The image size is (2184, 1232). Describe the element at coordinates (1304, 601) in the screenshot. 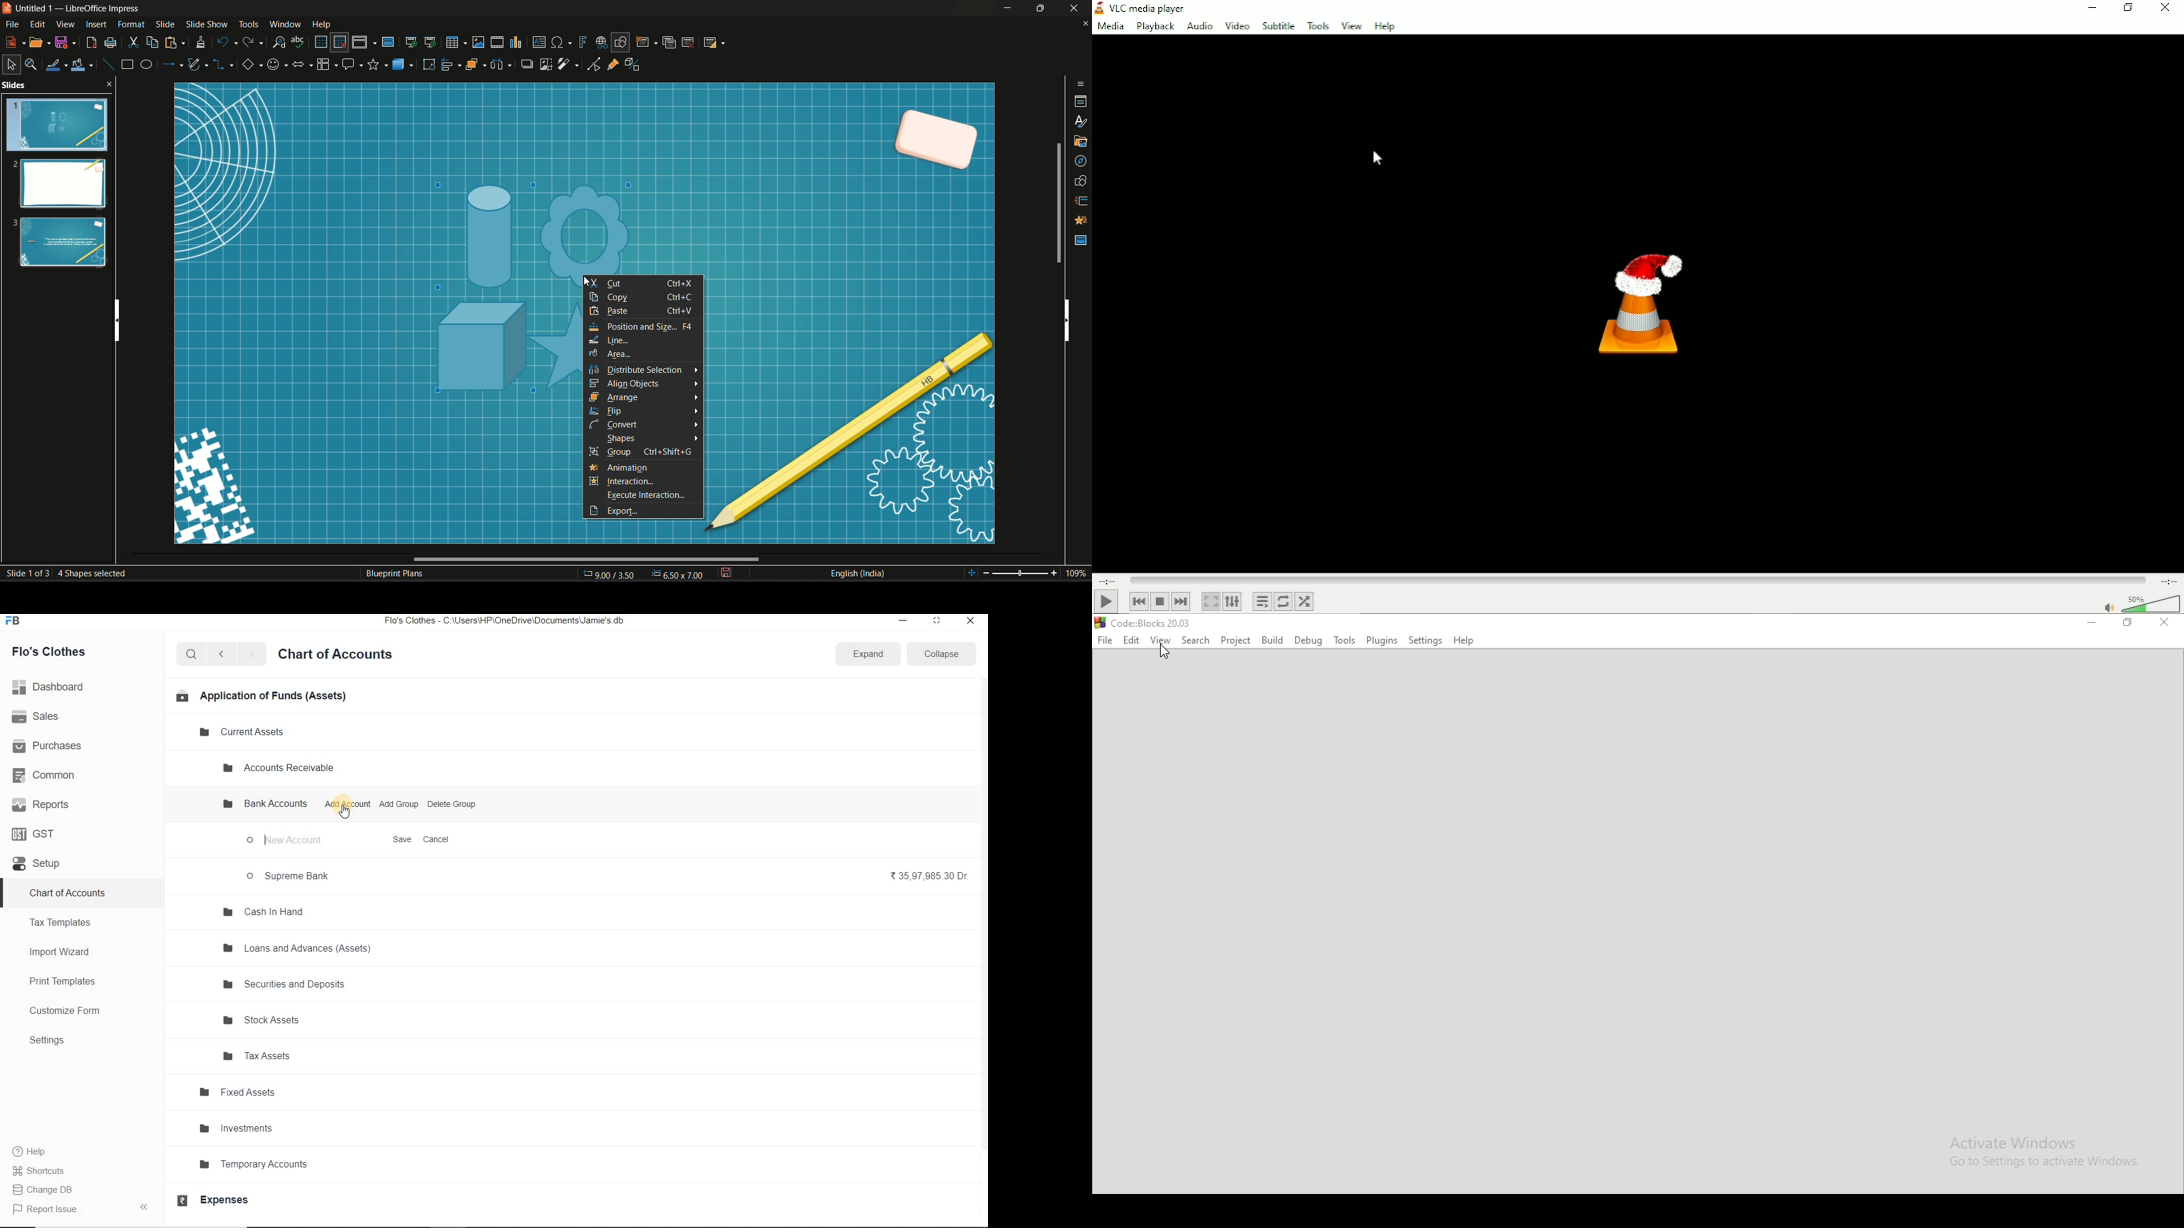

I see `Random` at that location.